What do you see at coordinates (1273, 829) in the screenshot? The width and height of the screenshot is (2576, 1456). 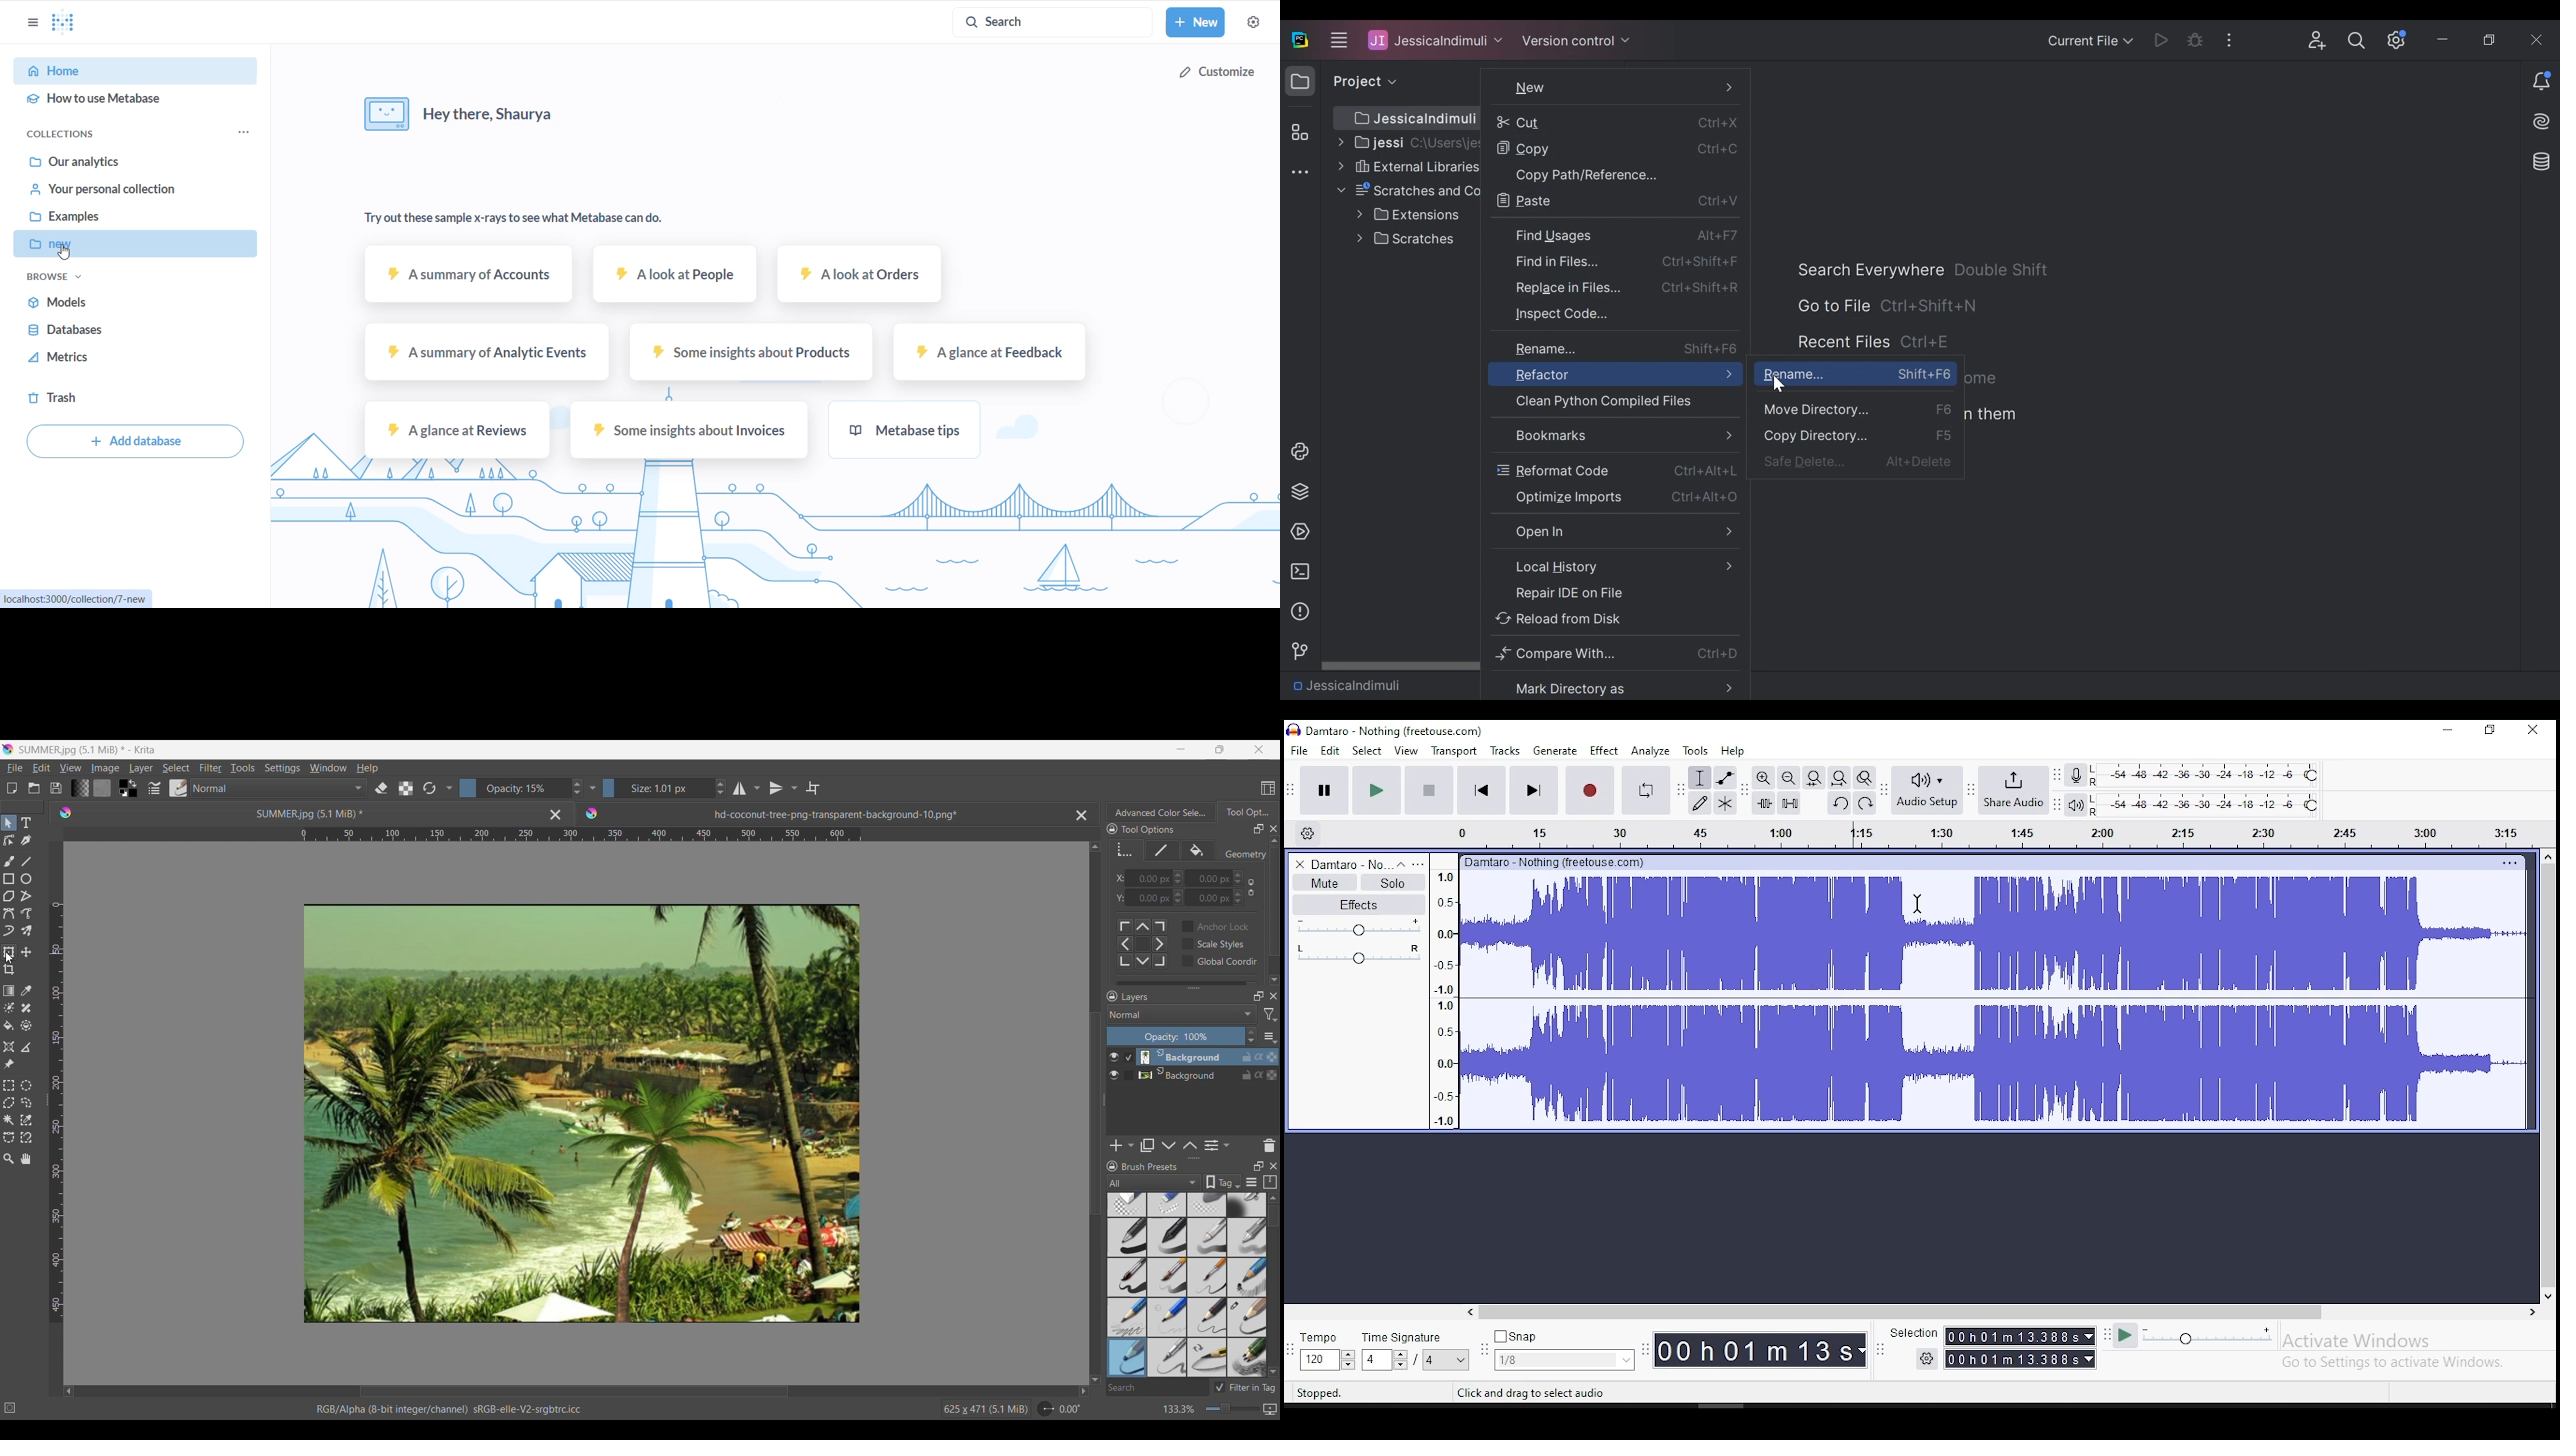 I see `Close docker` at bounding box center [1273, 829].